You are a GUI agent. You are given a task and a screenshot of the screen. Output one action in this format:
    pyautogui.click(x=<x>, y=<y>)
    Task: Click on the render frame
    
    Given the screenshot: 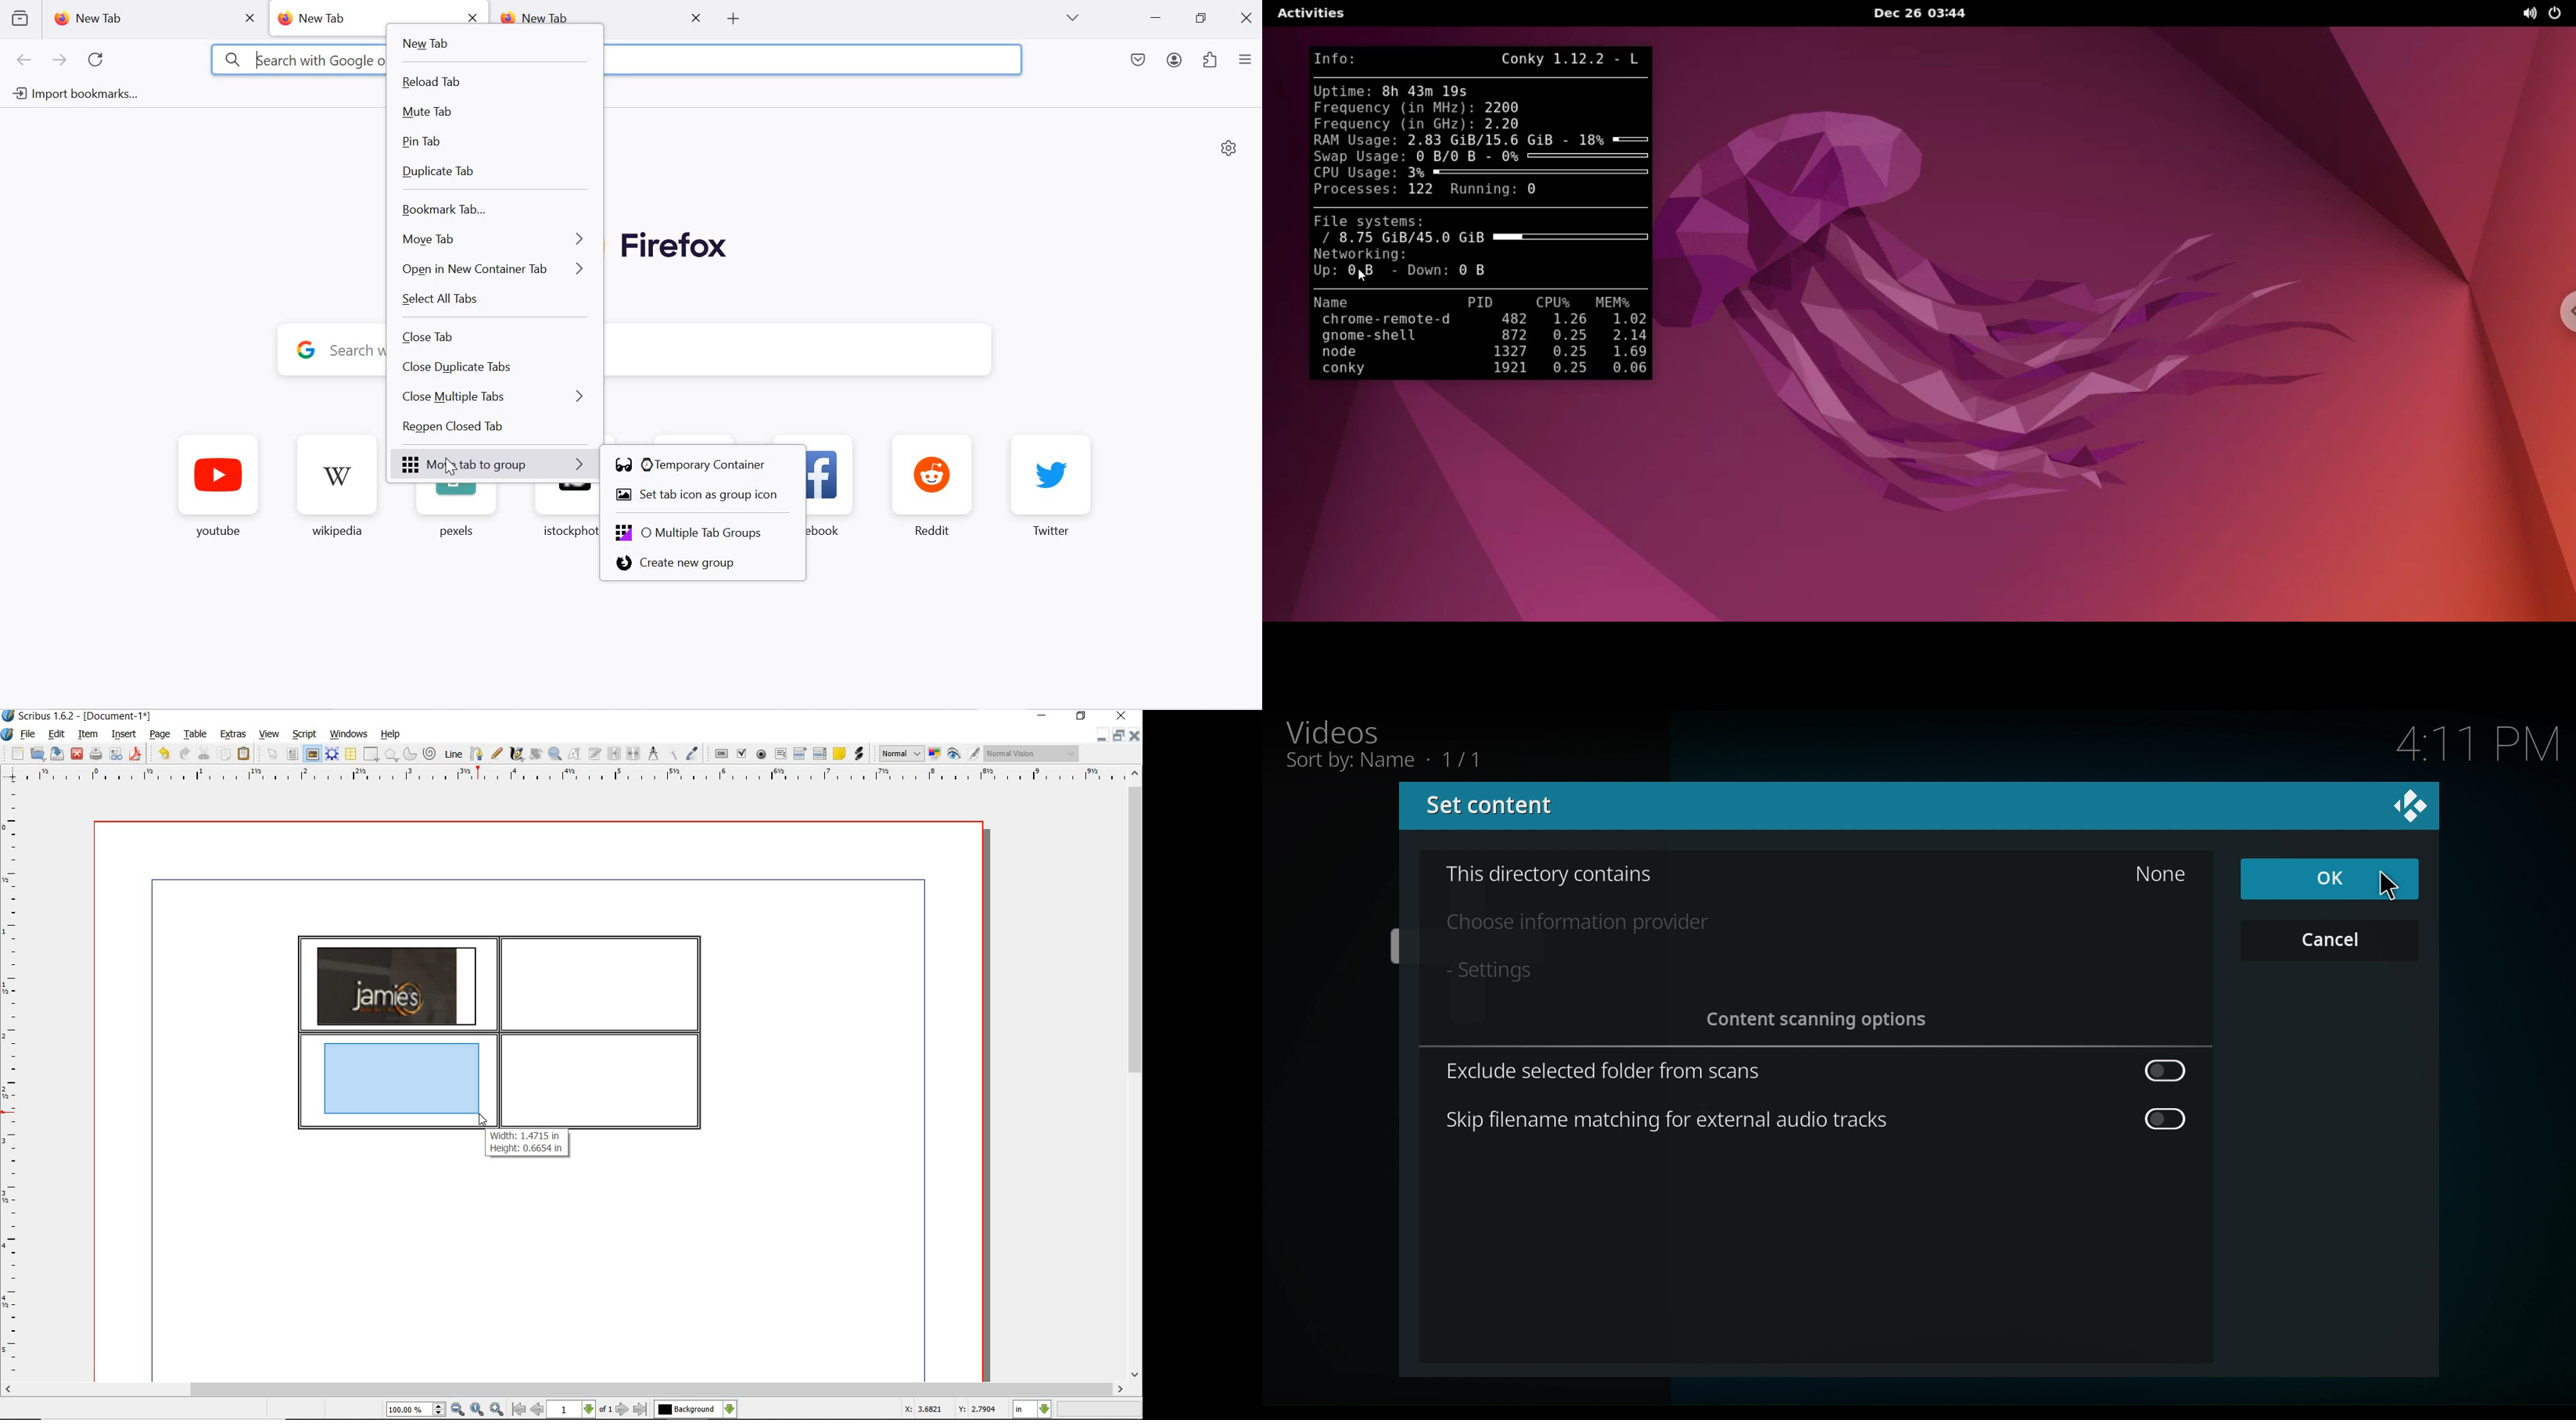 What is the action you would take?
    pyautogui.click(x=332, y=753)
    